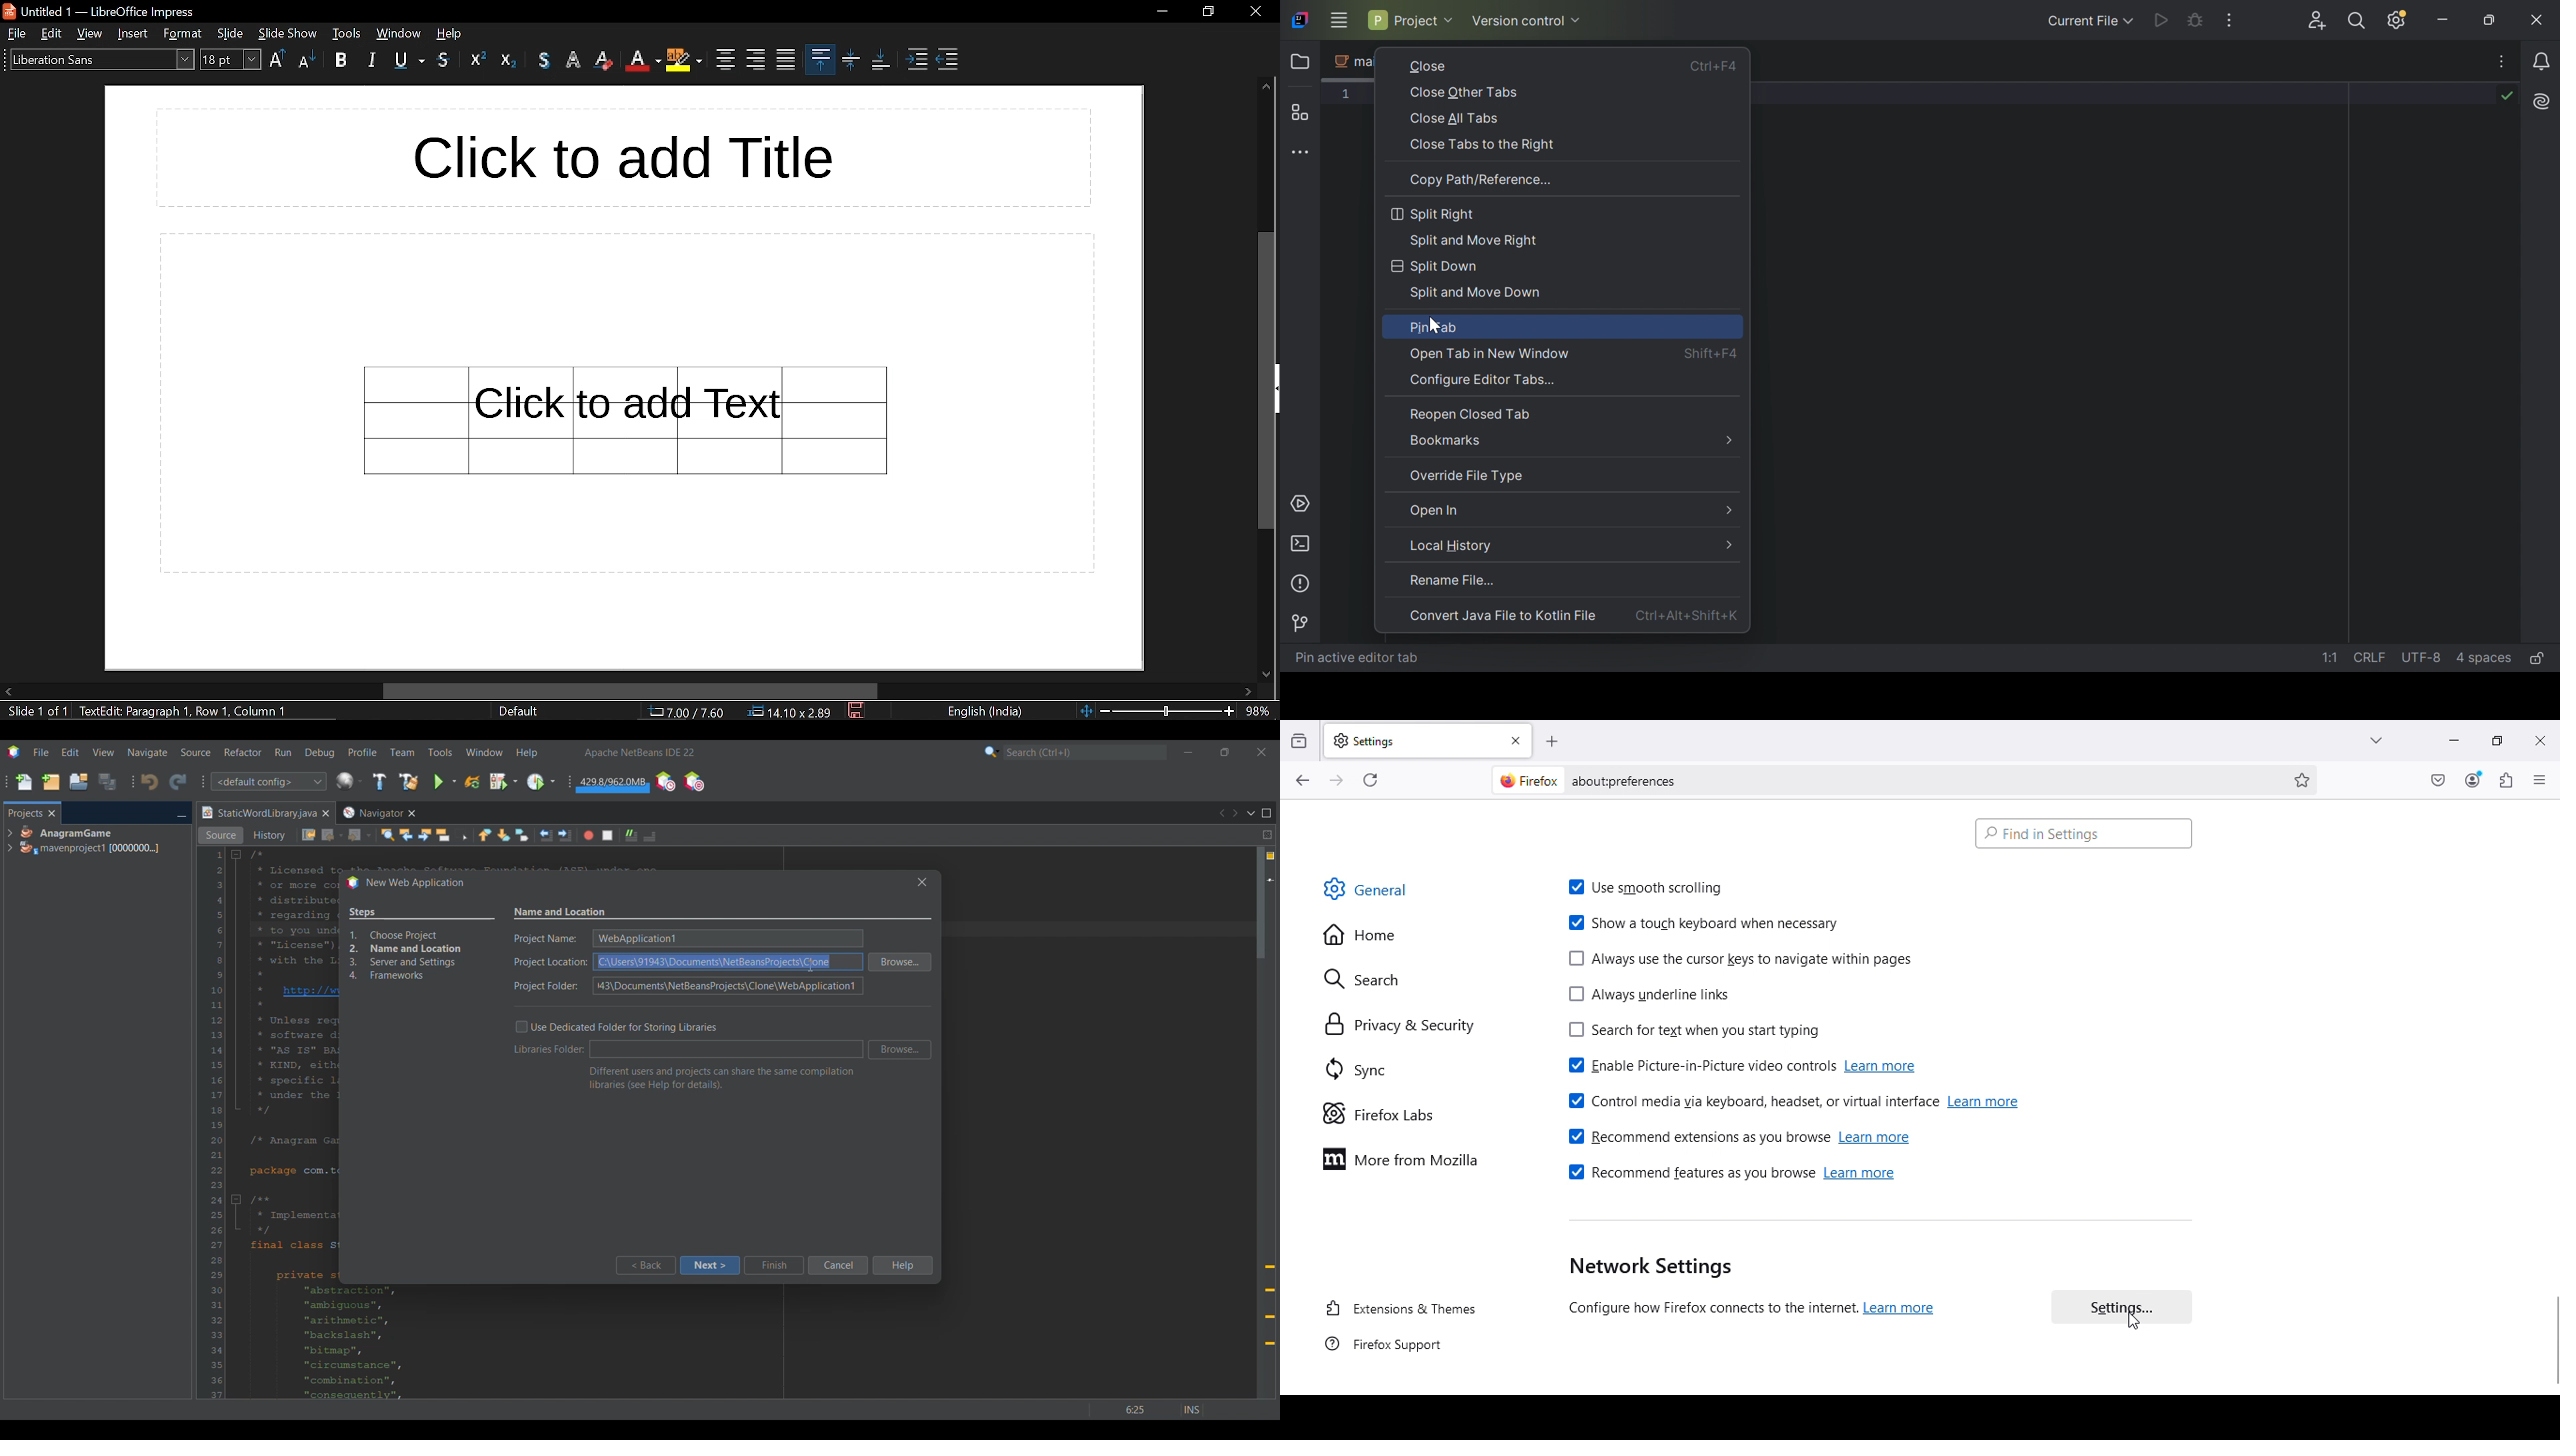 The height and width of the screenshot is (1456, 2576). I want to click on slide show, so click(288, 33).